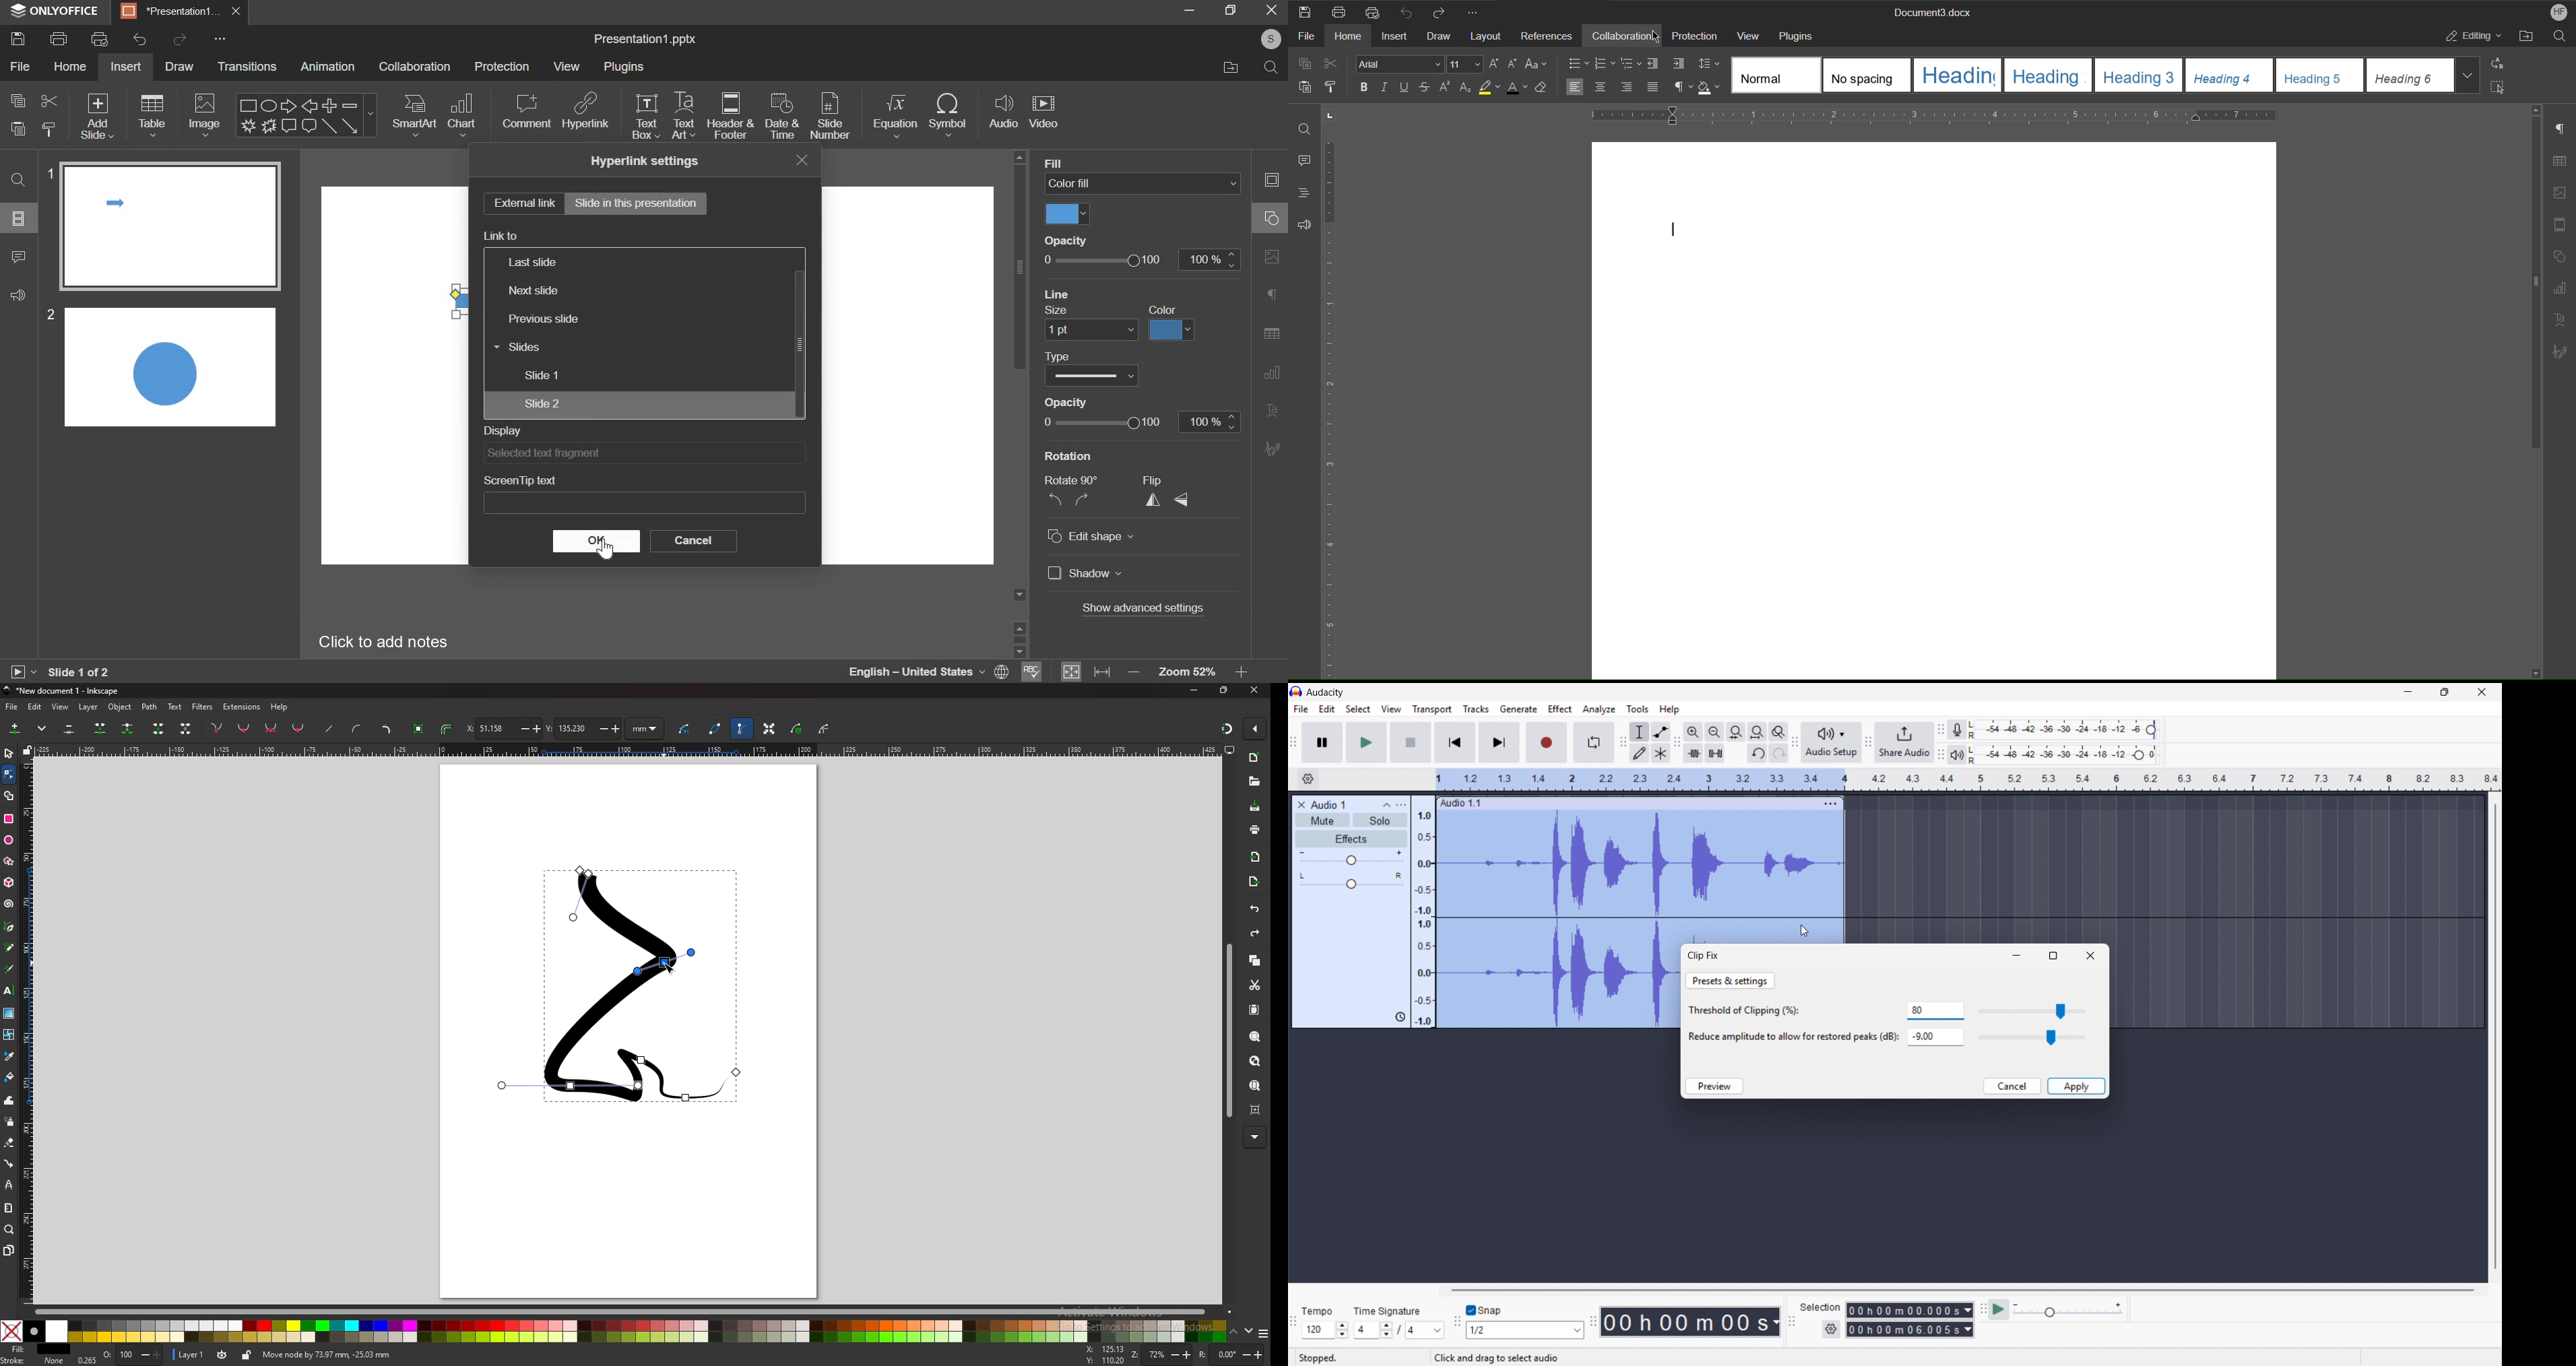 This screenshot has height=1372, width=2576. I want to click on Toggle snap, so click(1485, 1311).